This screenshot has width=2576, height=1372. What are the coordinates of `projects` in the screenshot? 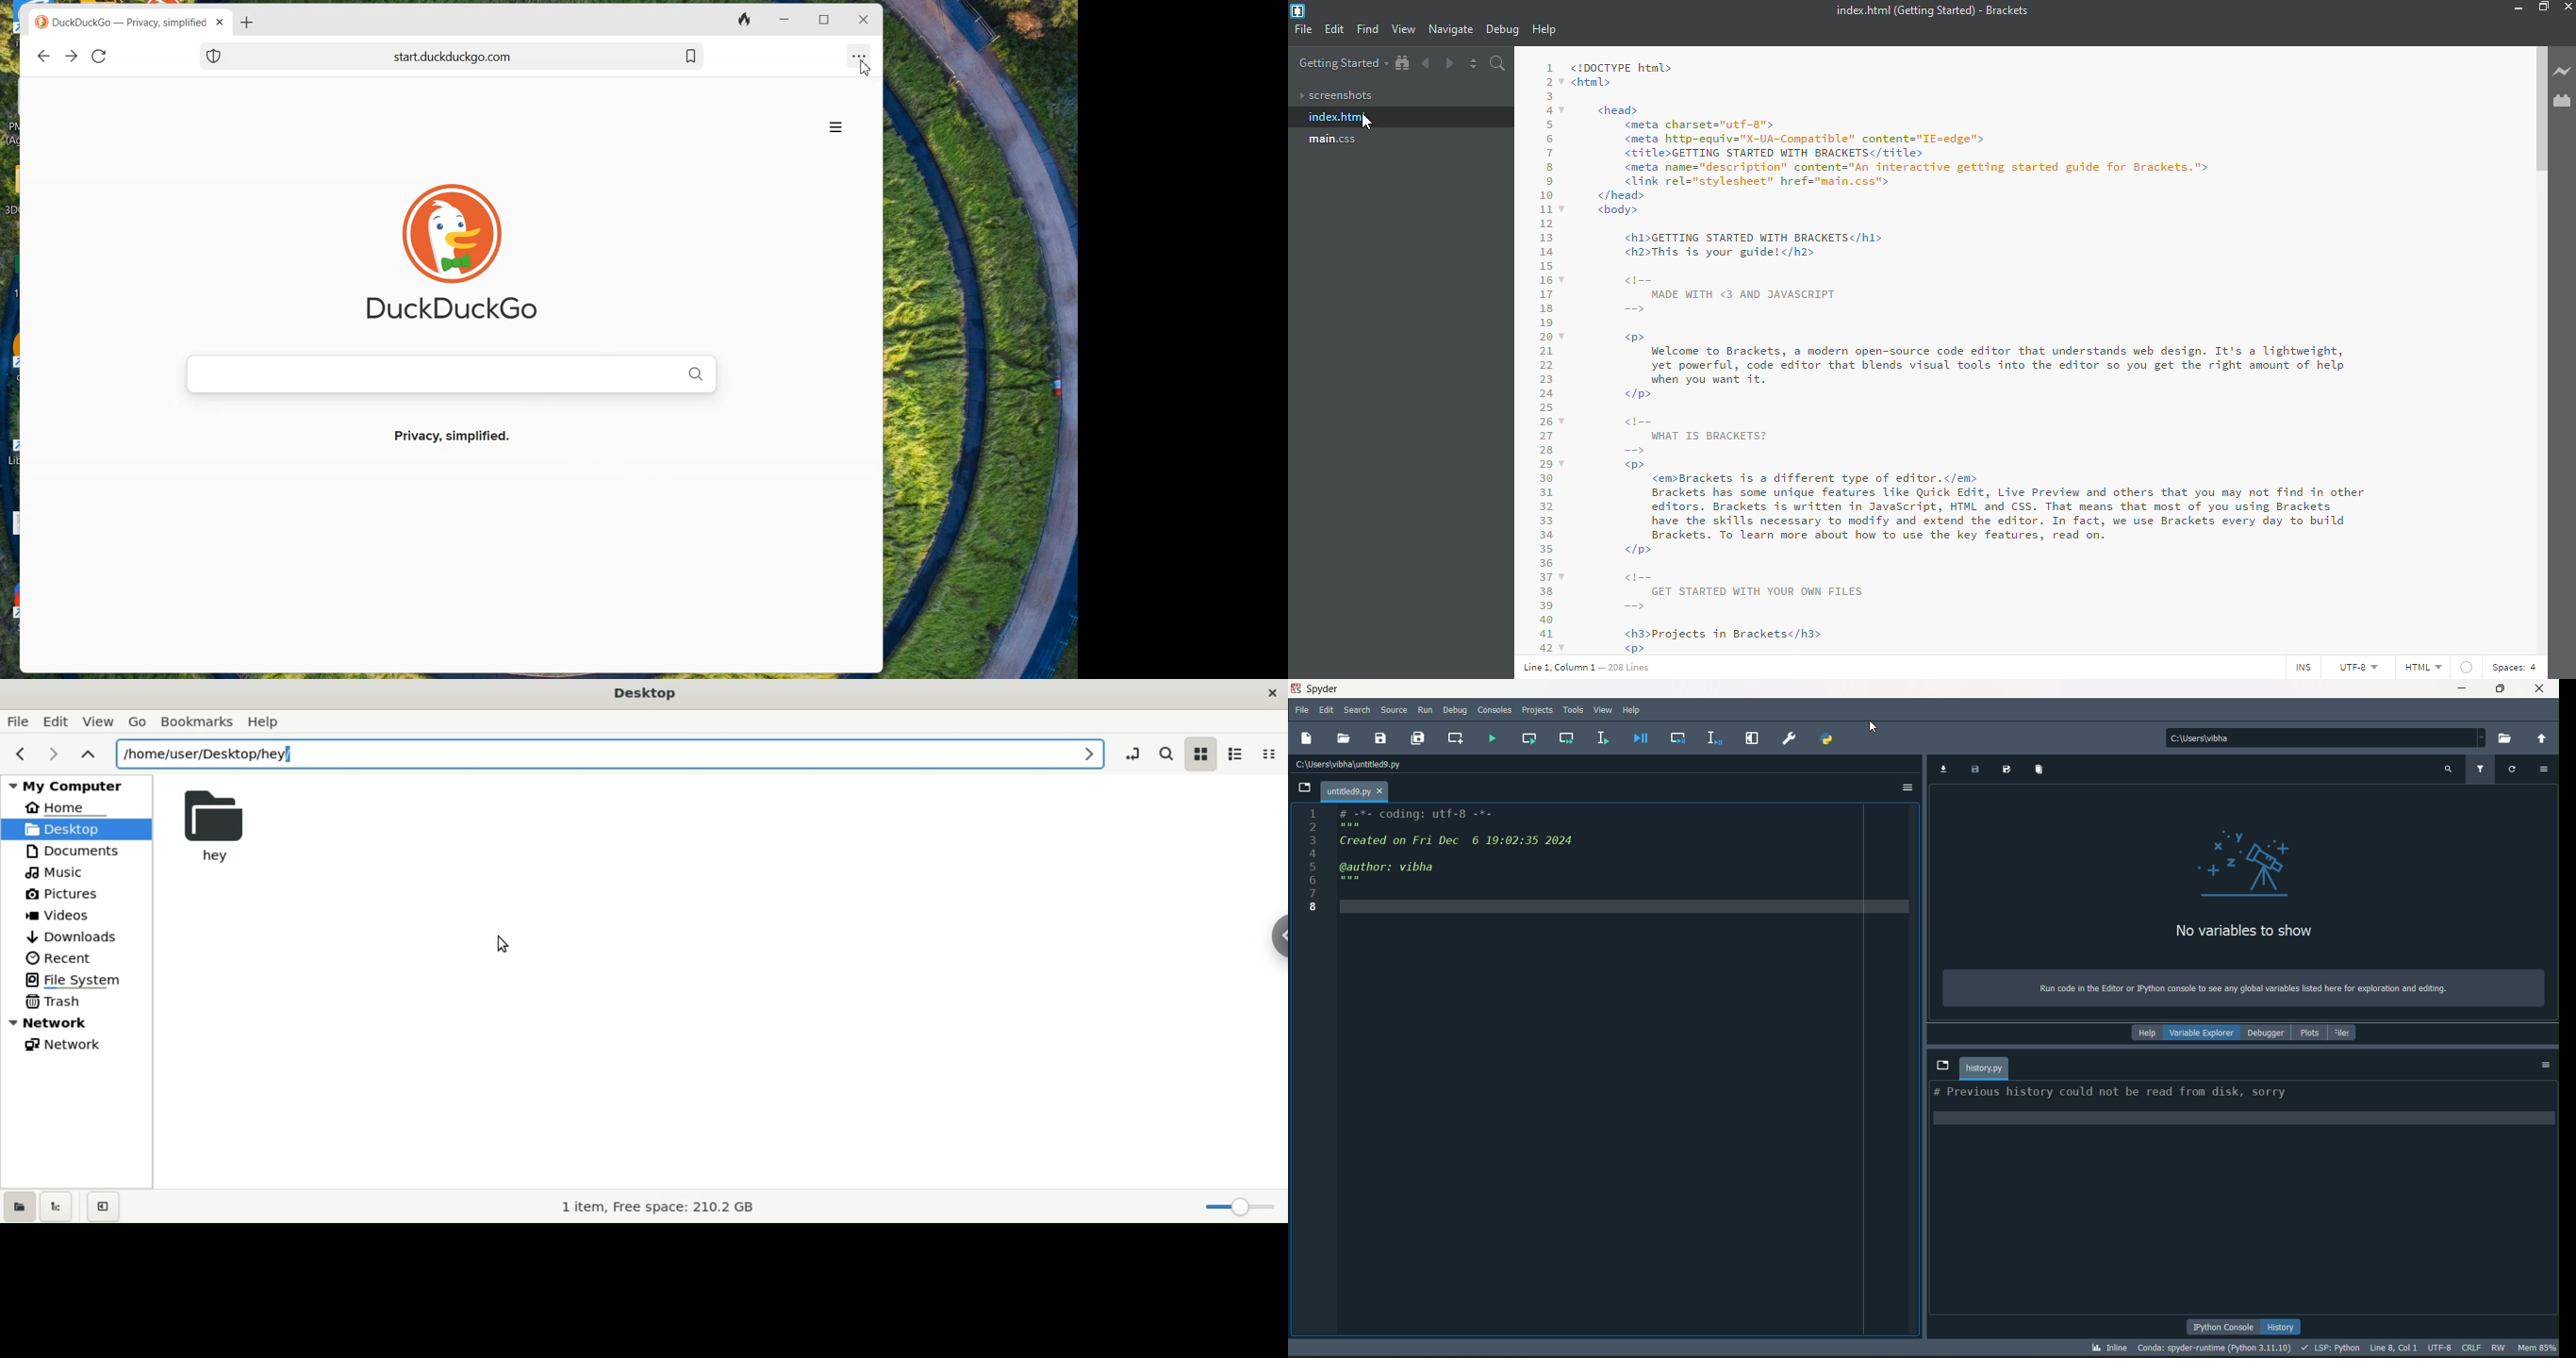 It's located at (1538, 709).